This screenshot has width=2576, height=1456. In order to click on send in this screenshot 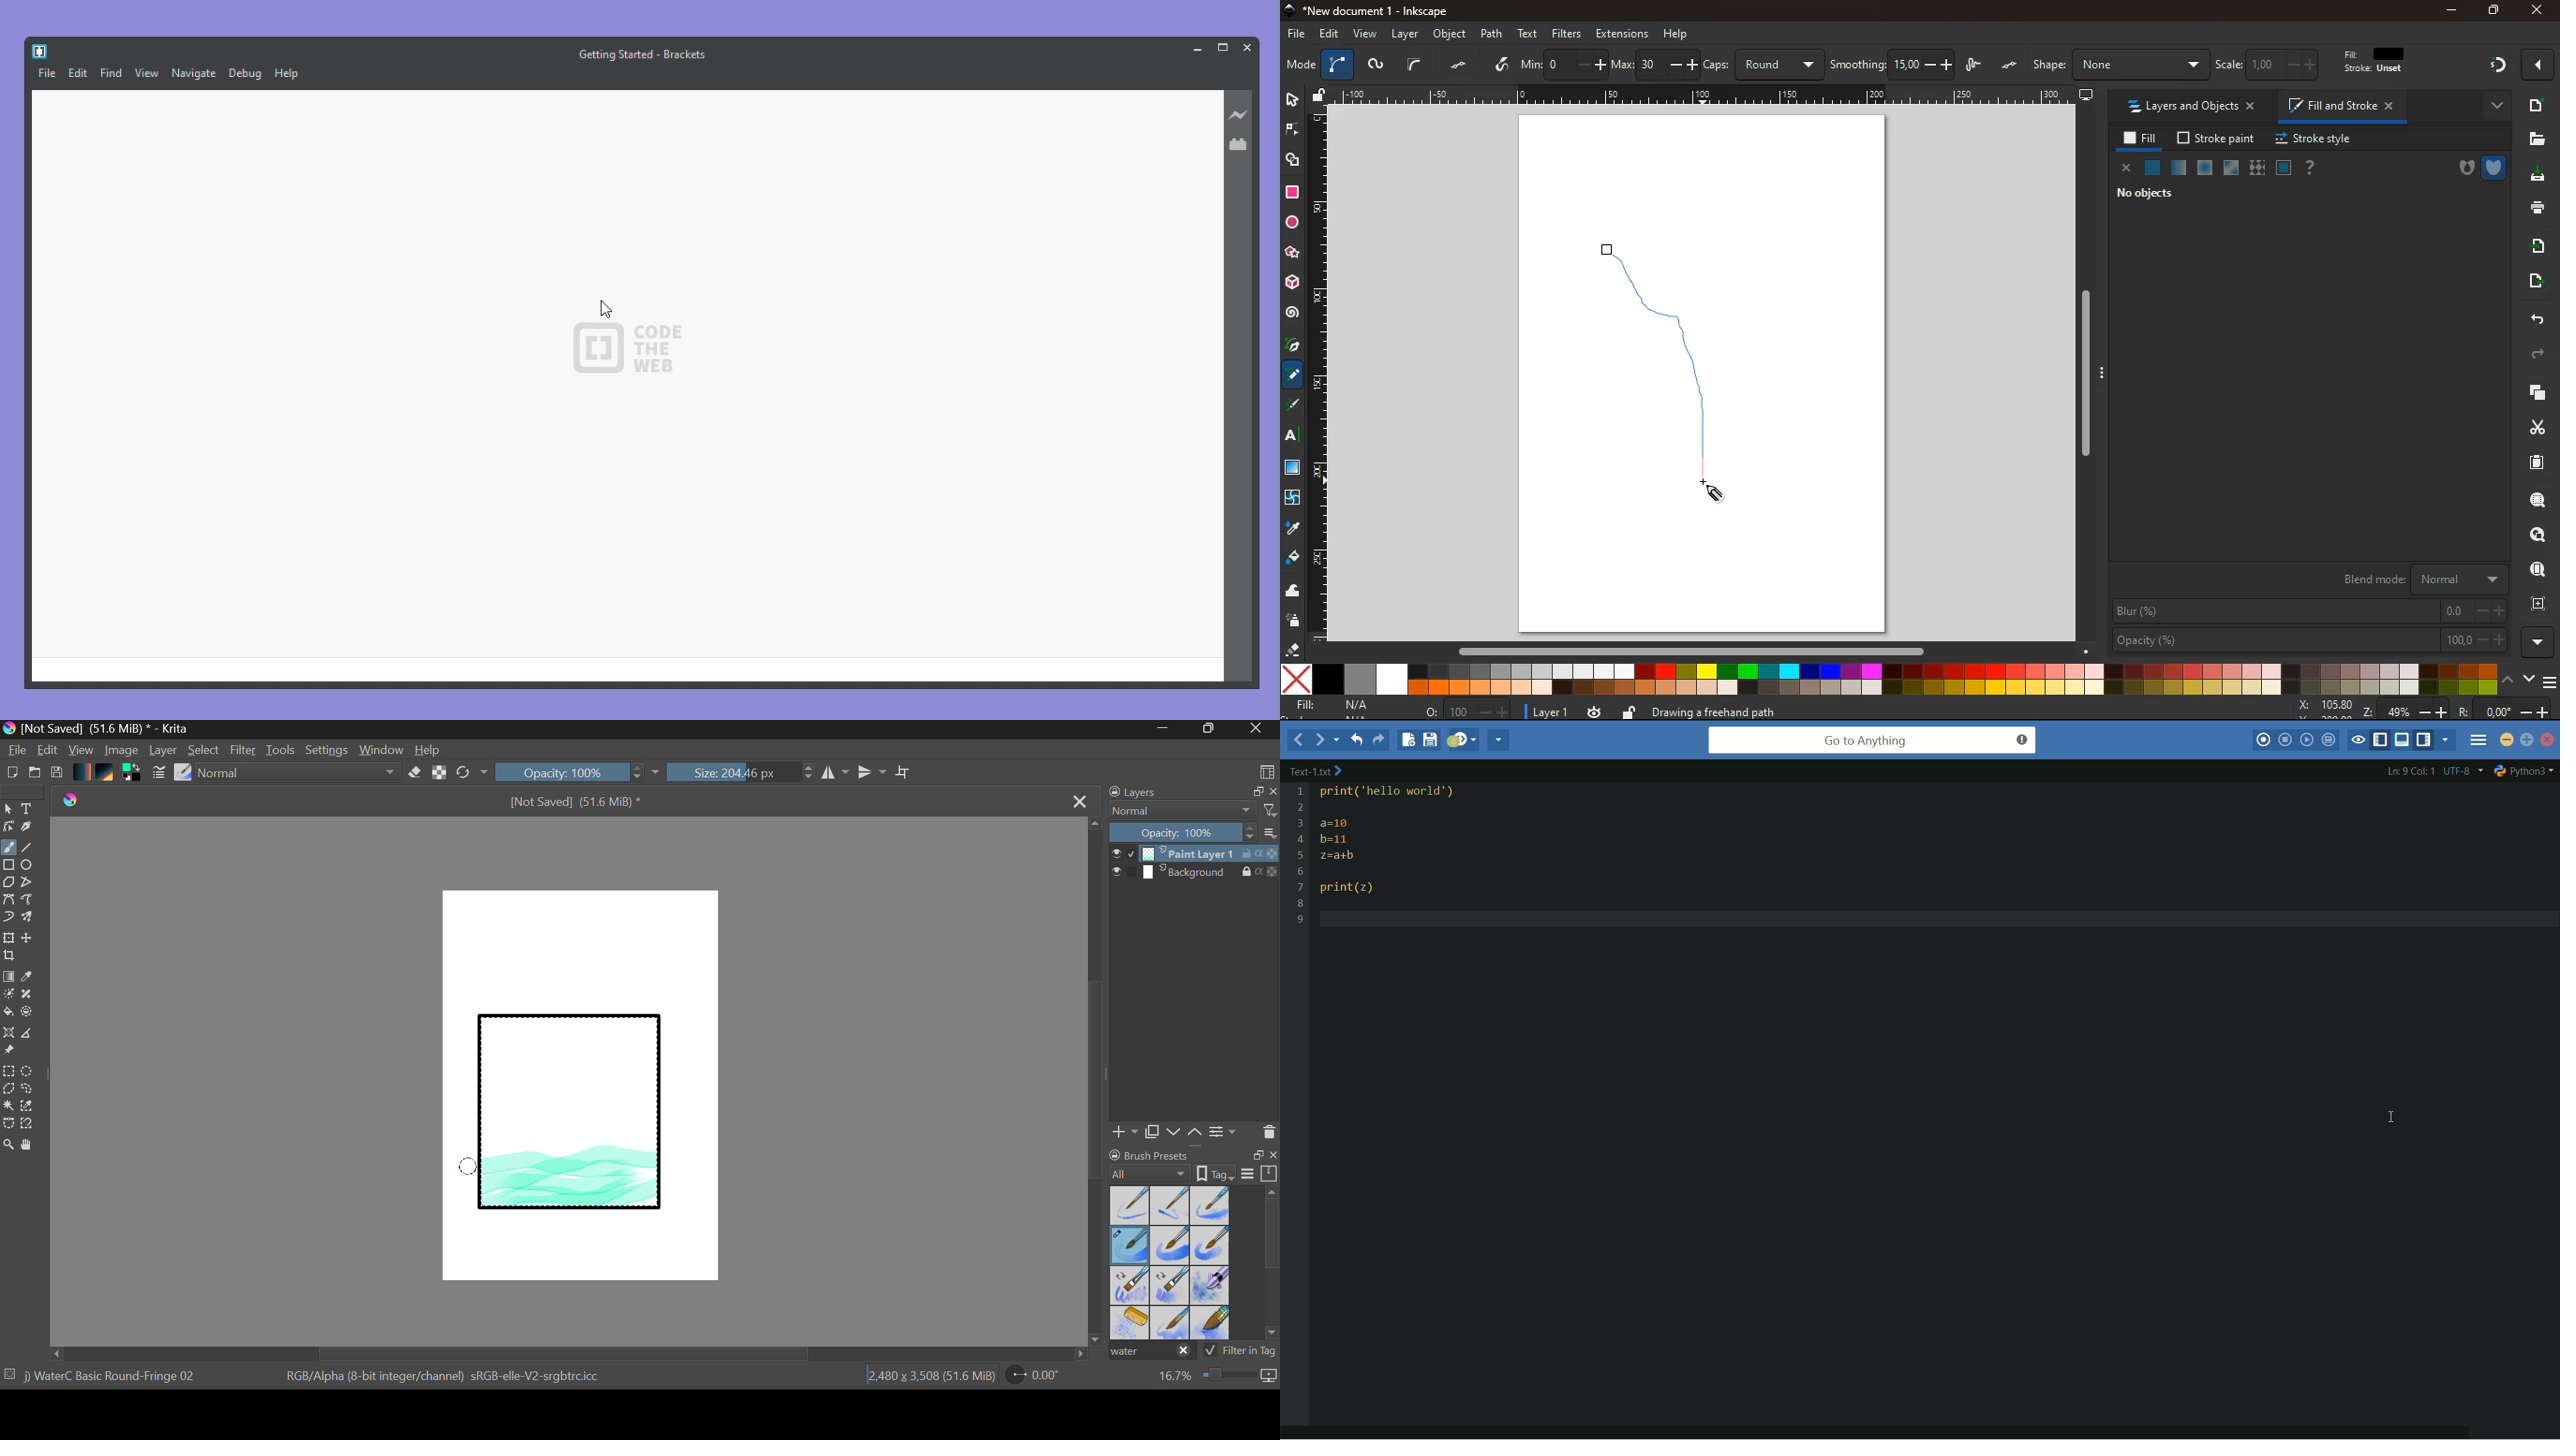, I will do `click(2538, 283)`.